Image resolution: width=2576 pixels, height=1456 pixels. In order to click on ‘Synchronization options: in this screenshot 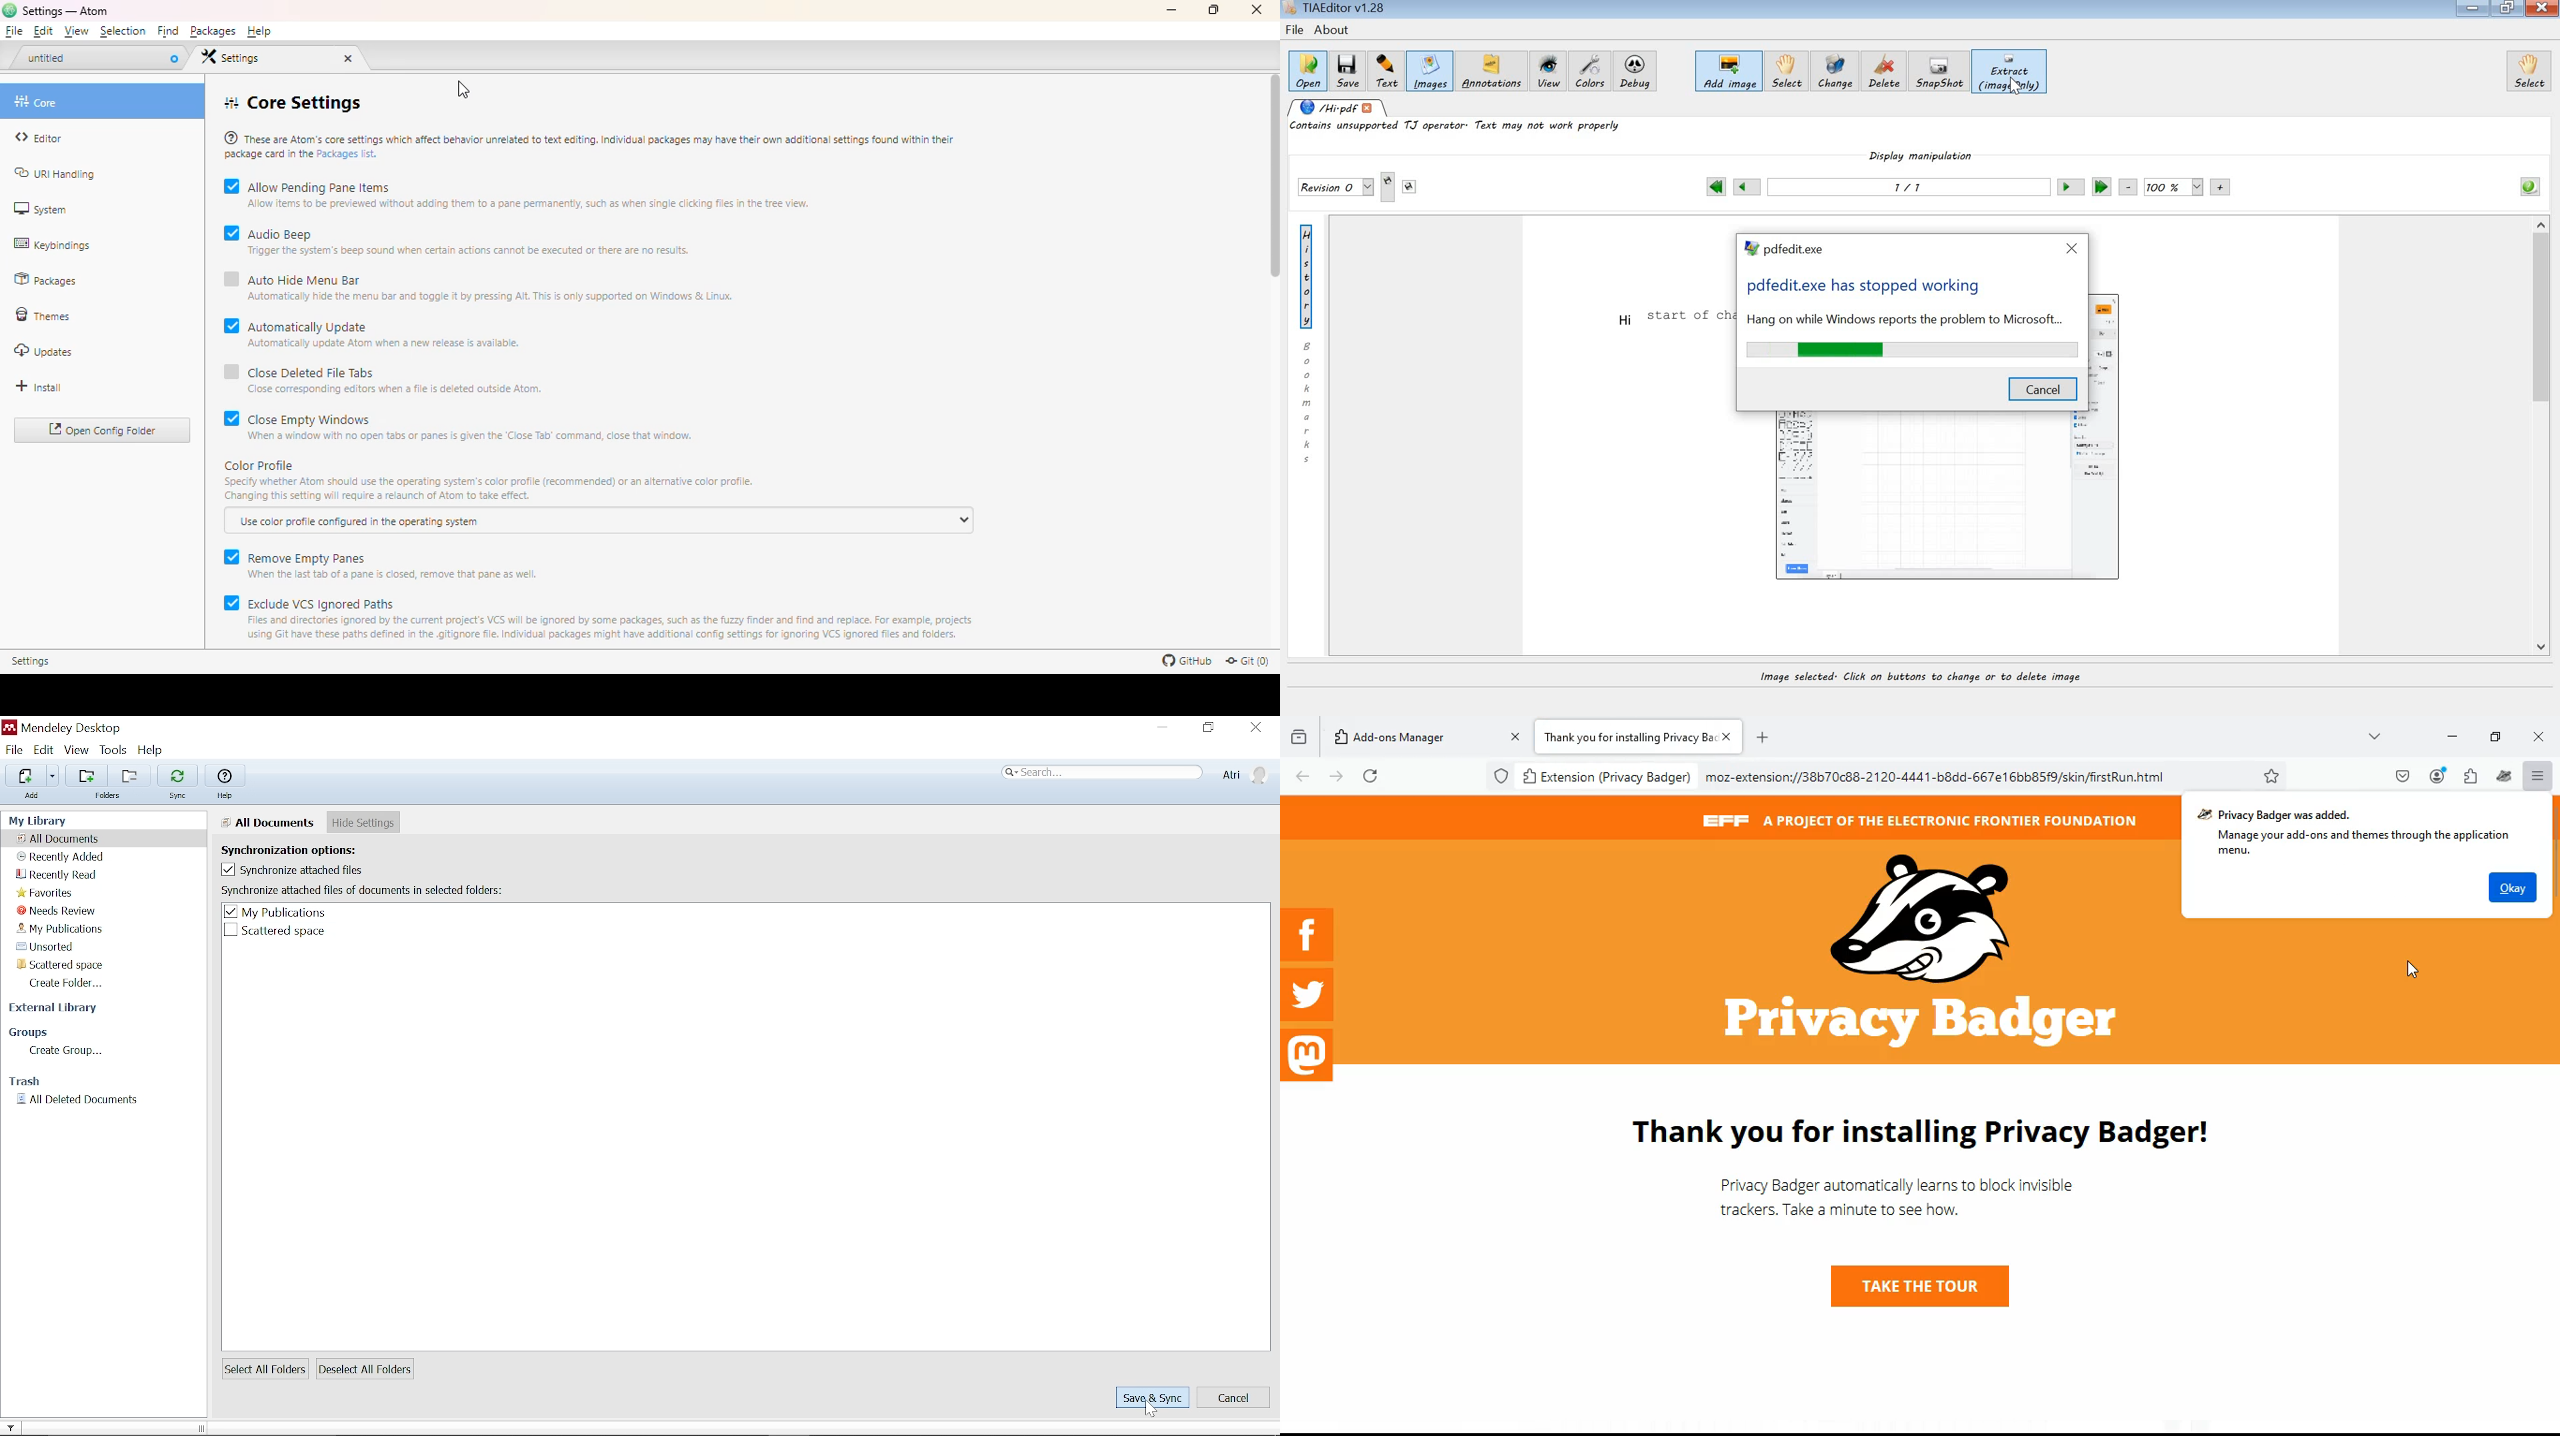, I will do `click(300, 848)`.